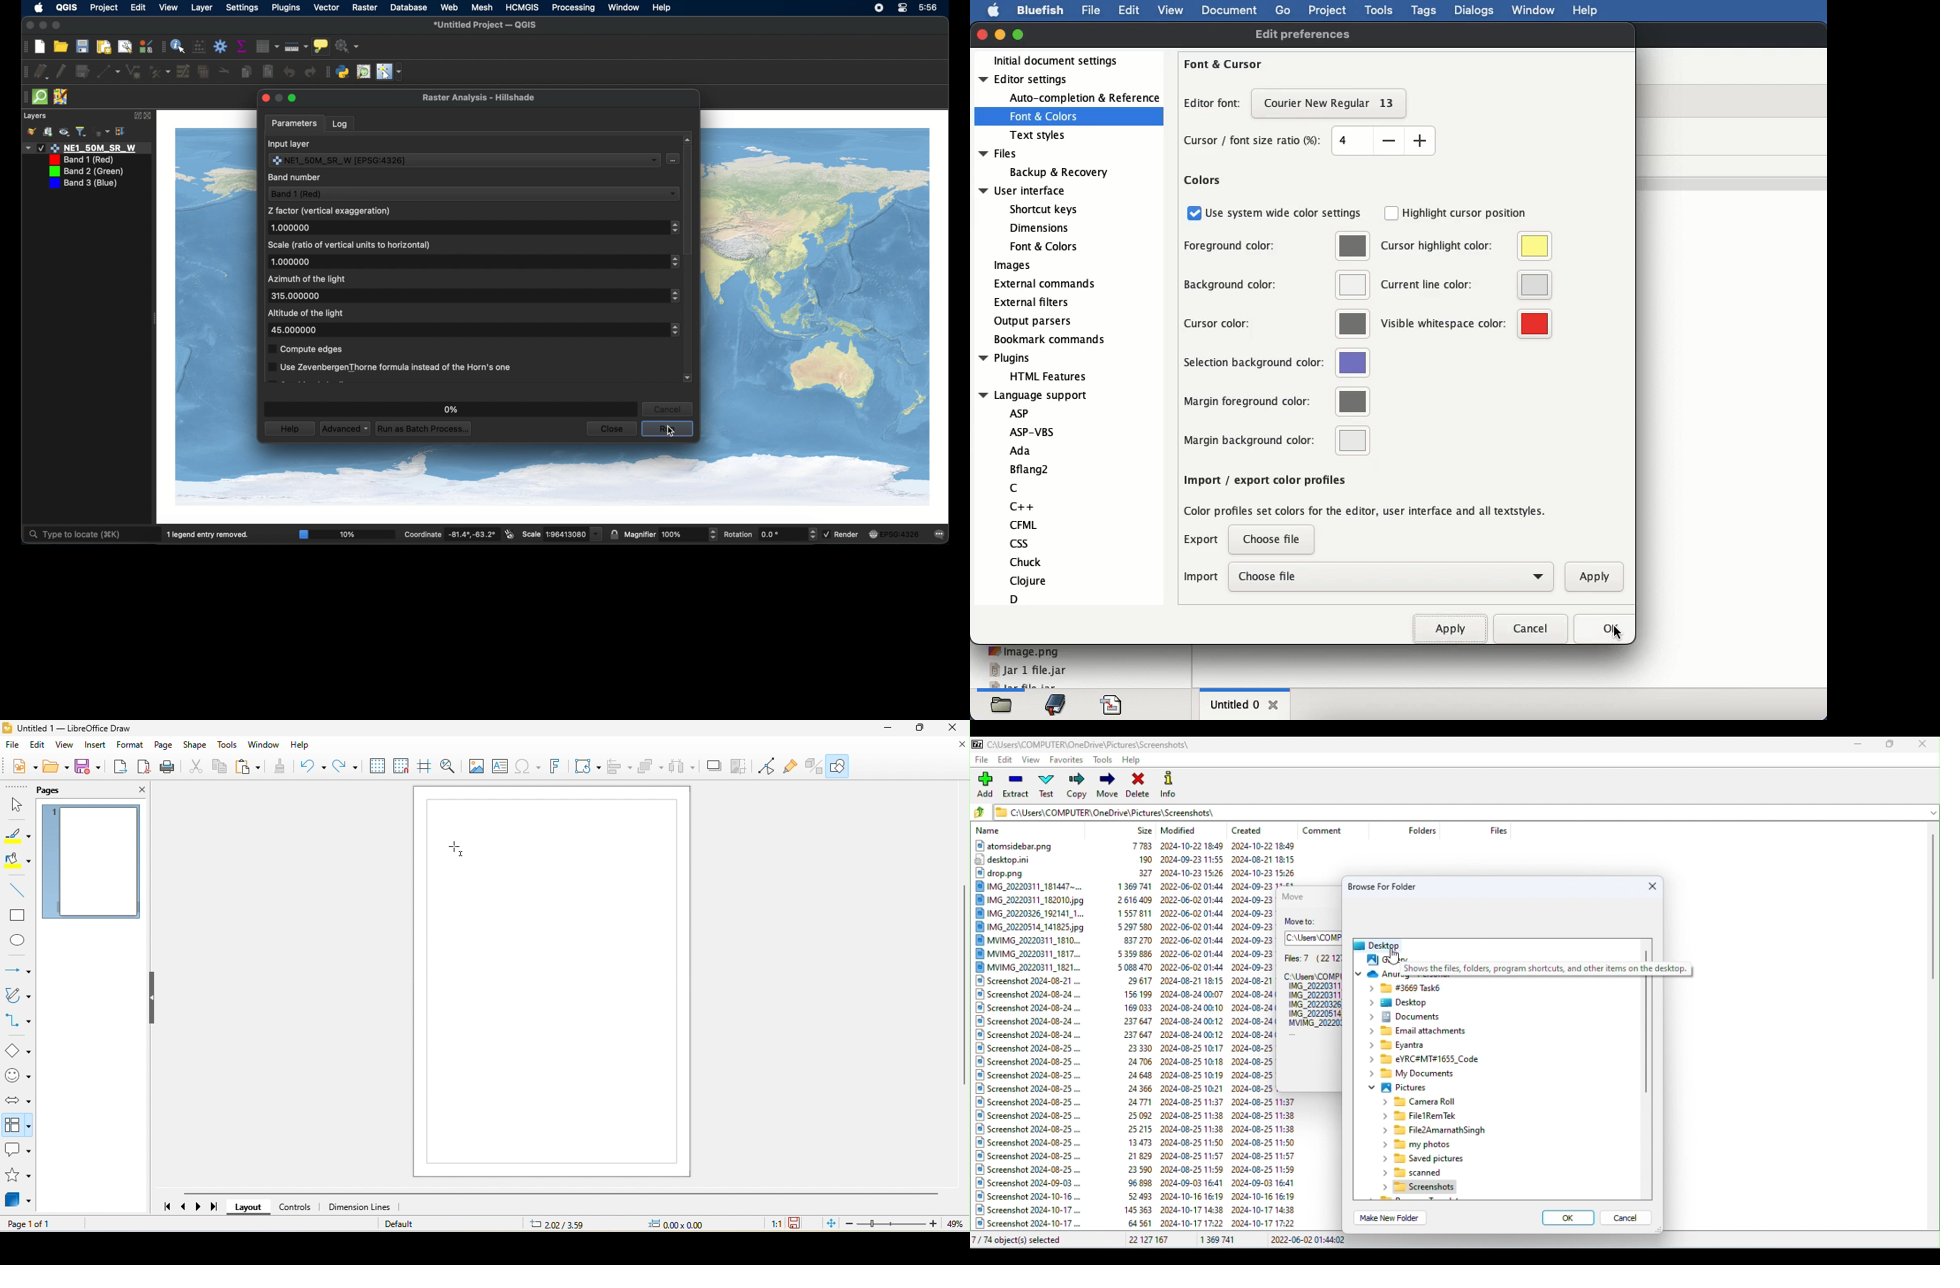 The image size is (1960, 1288). Describe the element at coordinates (792, 766) in the screenshot. I see `show gluepoint function` at that location.